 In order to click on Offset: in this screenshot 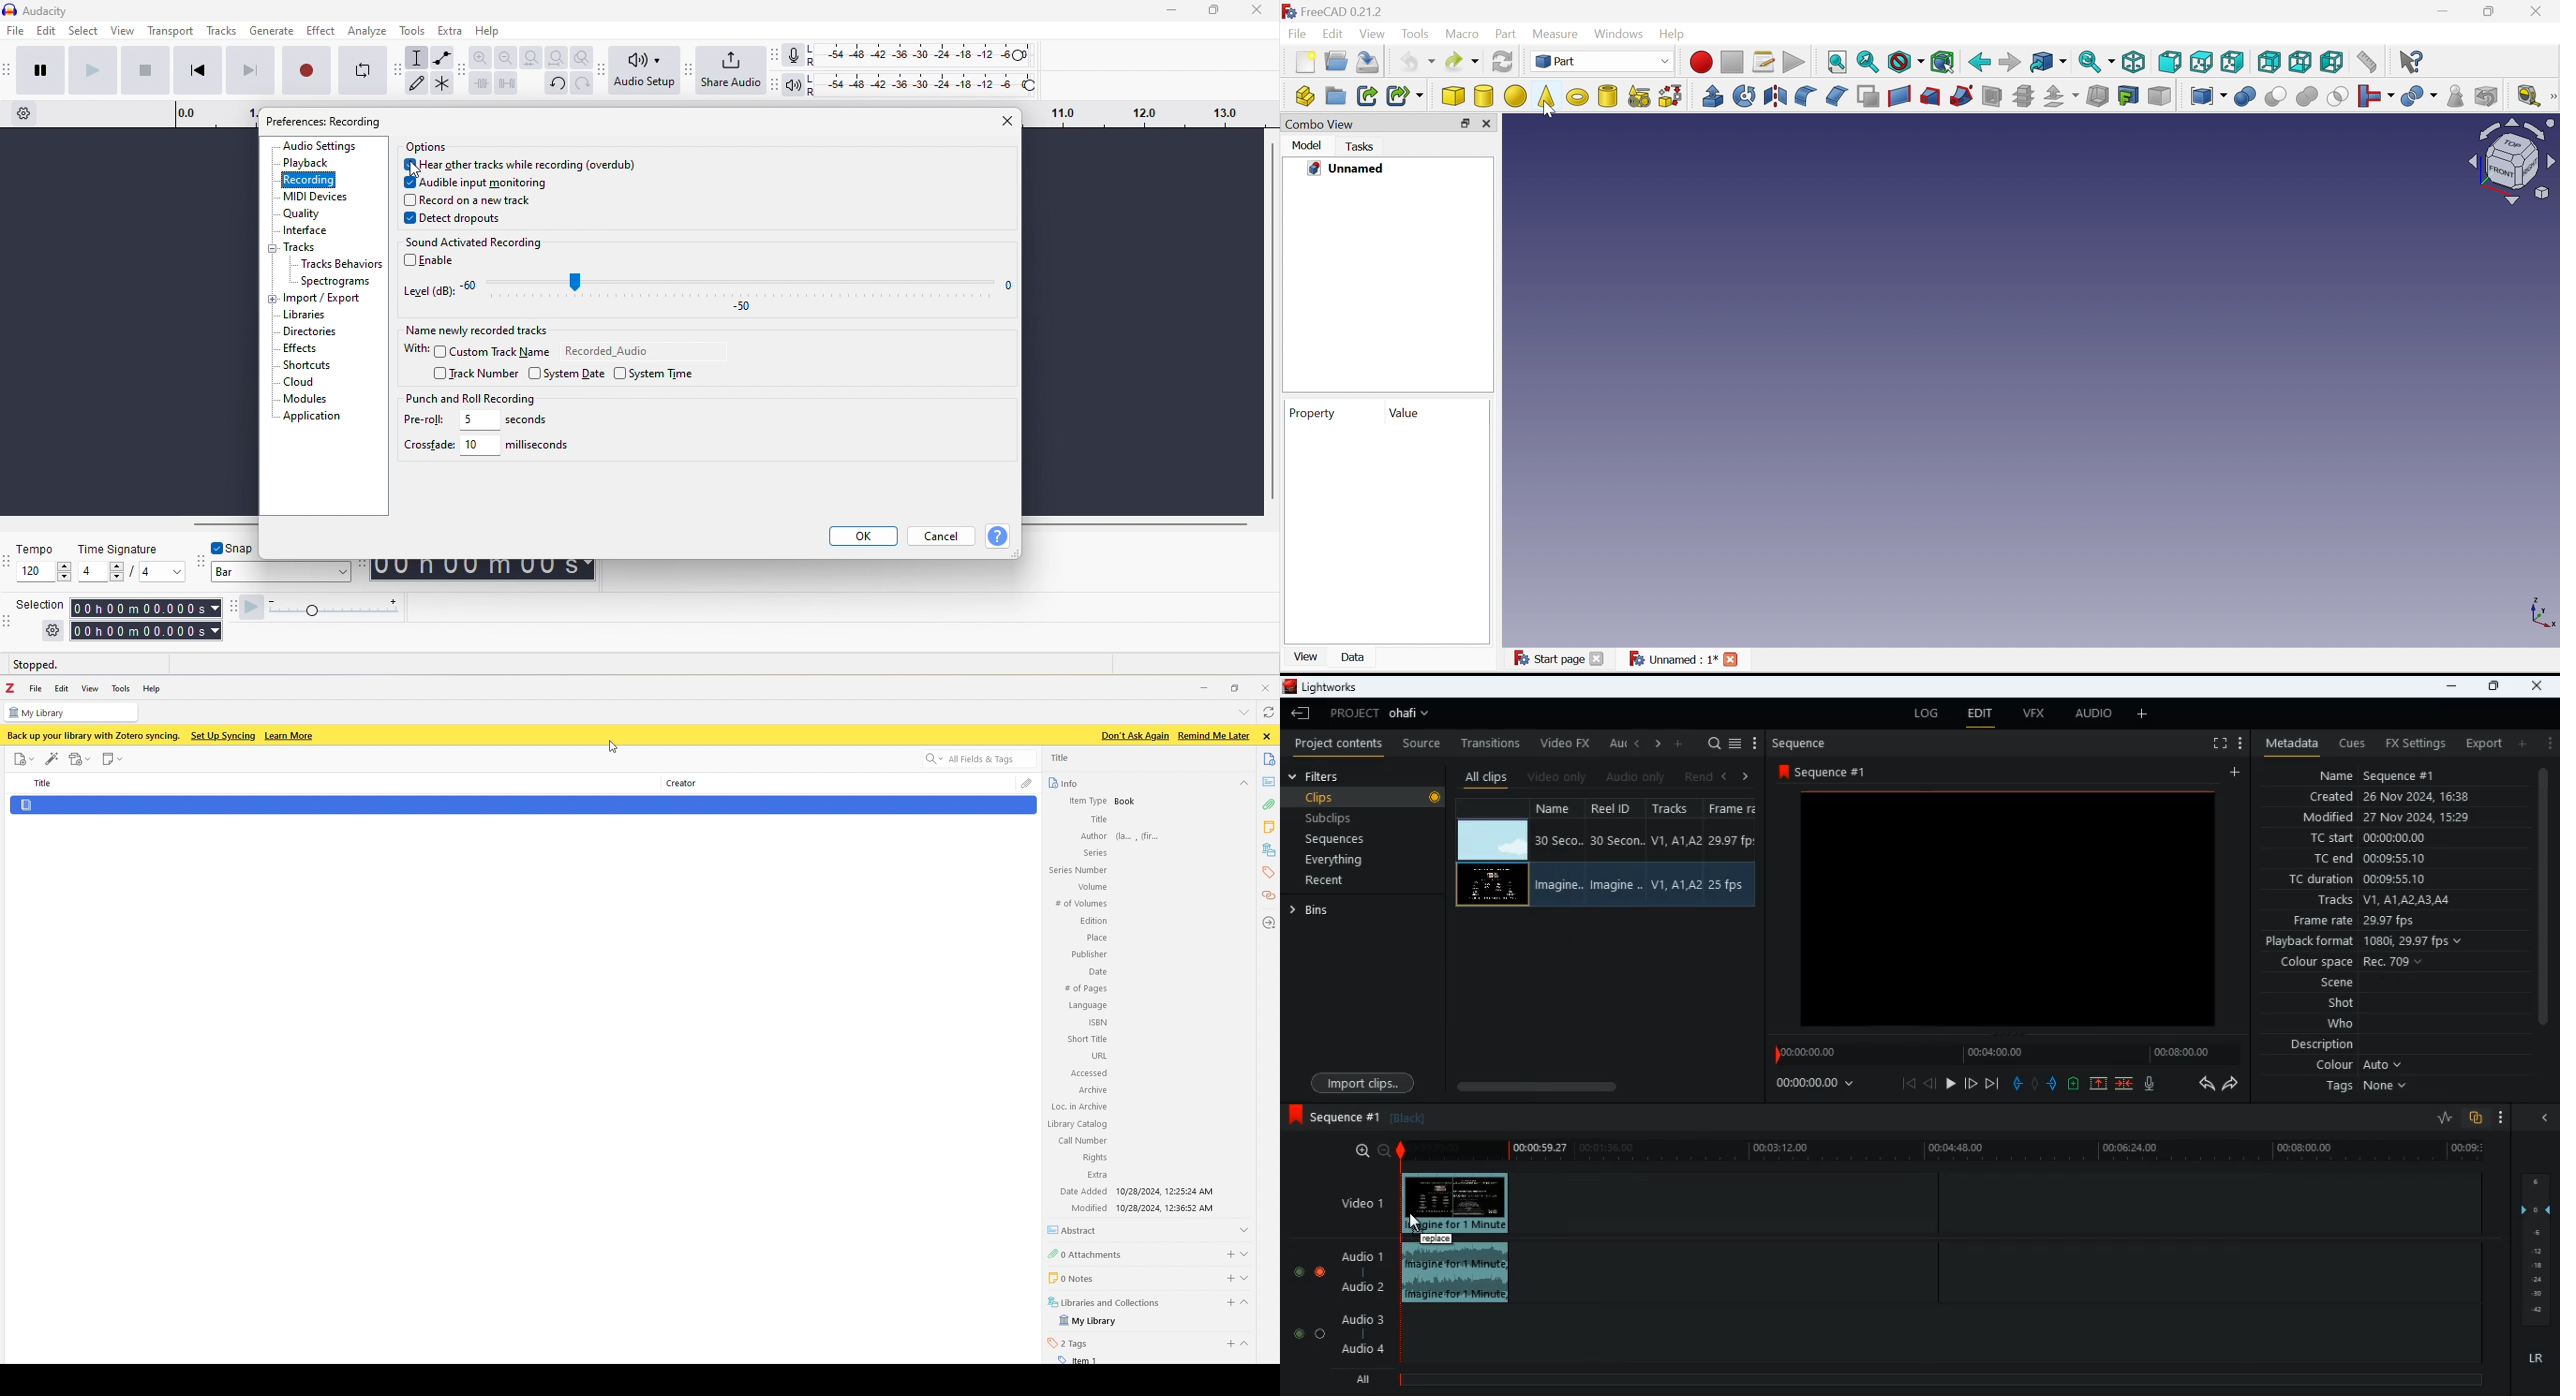, I will do `click(2061, 97)`.